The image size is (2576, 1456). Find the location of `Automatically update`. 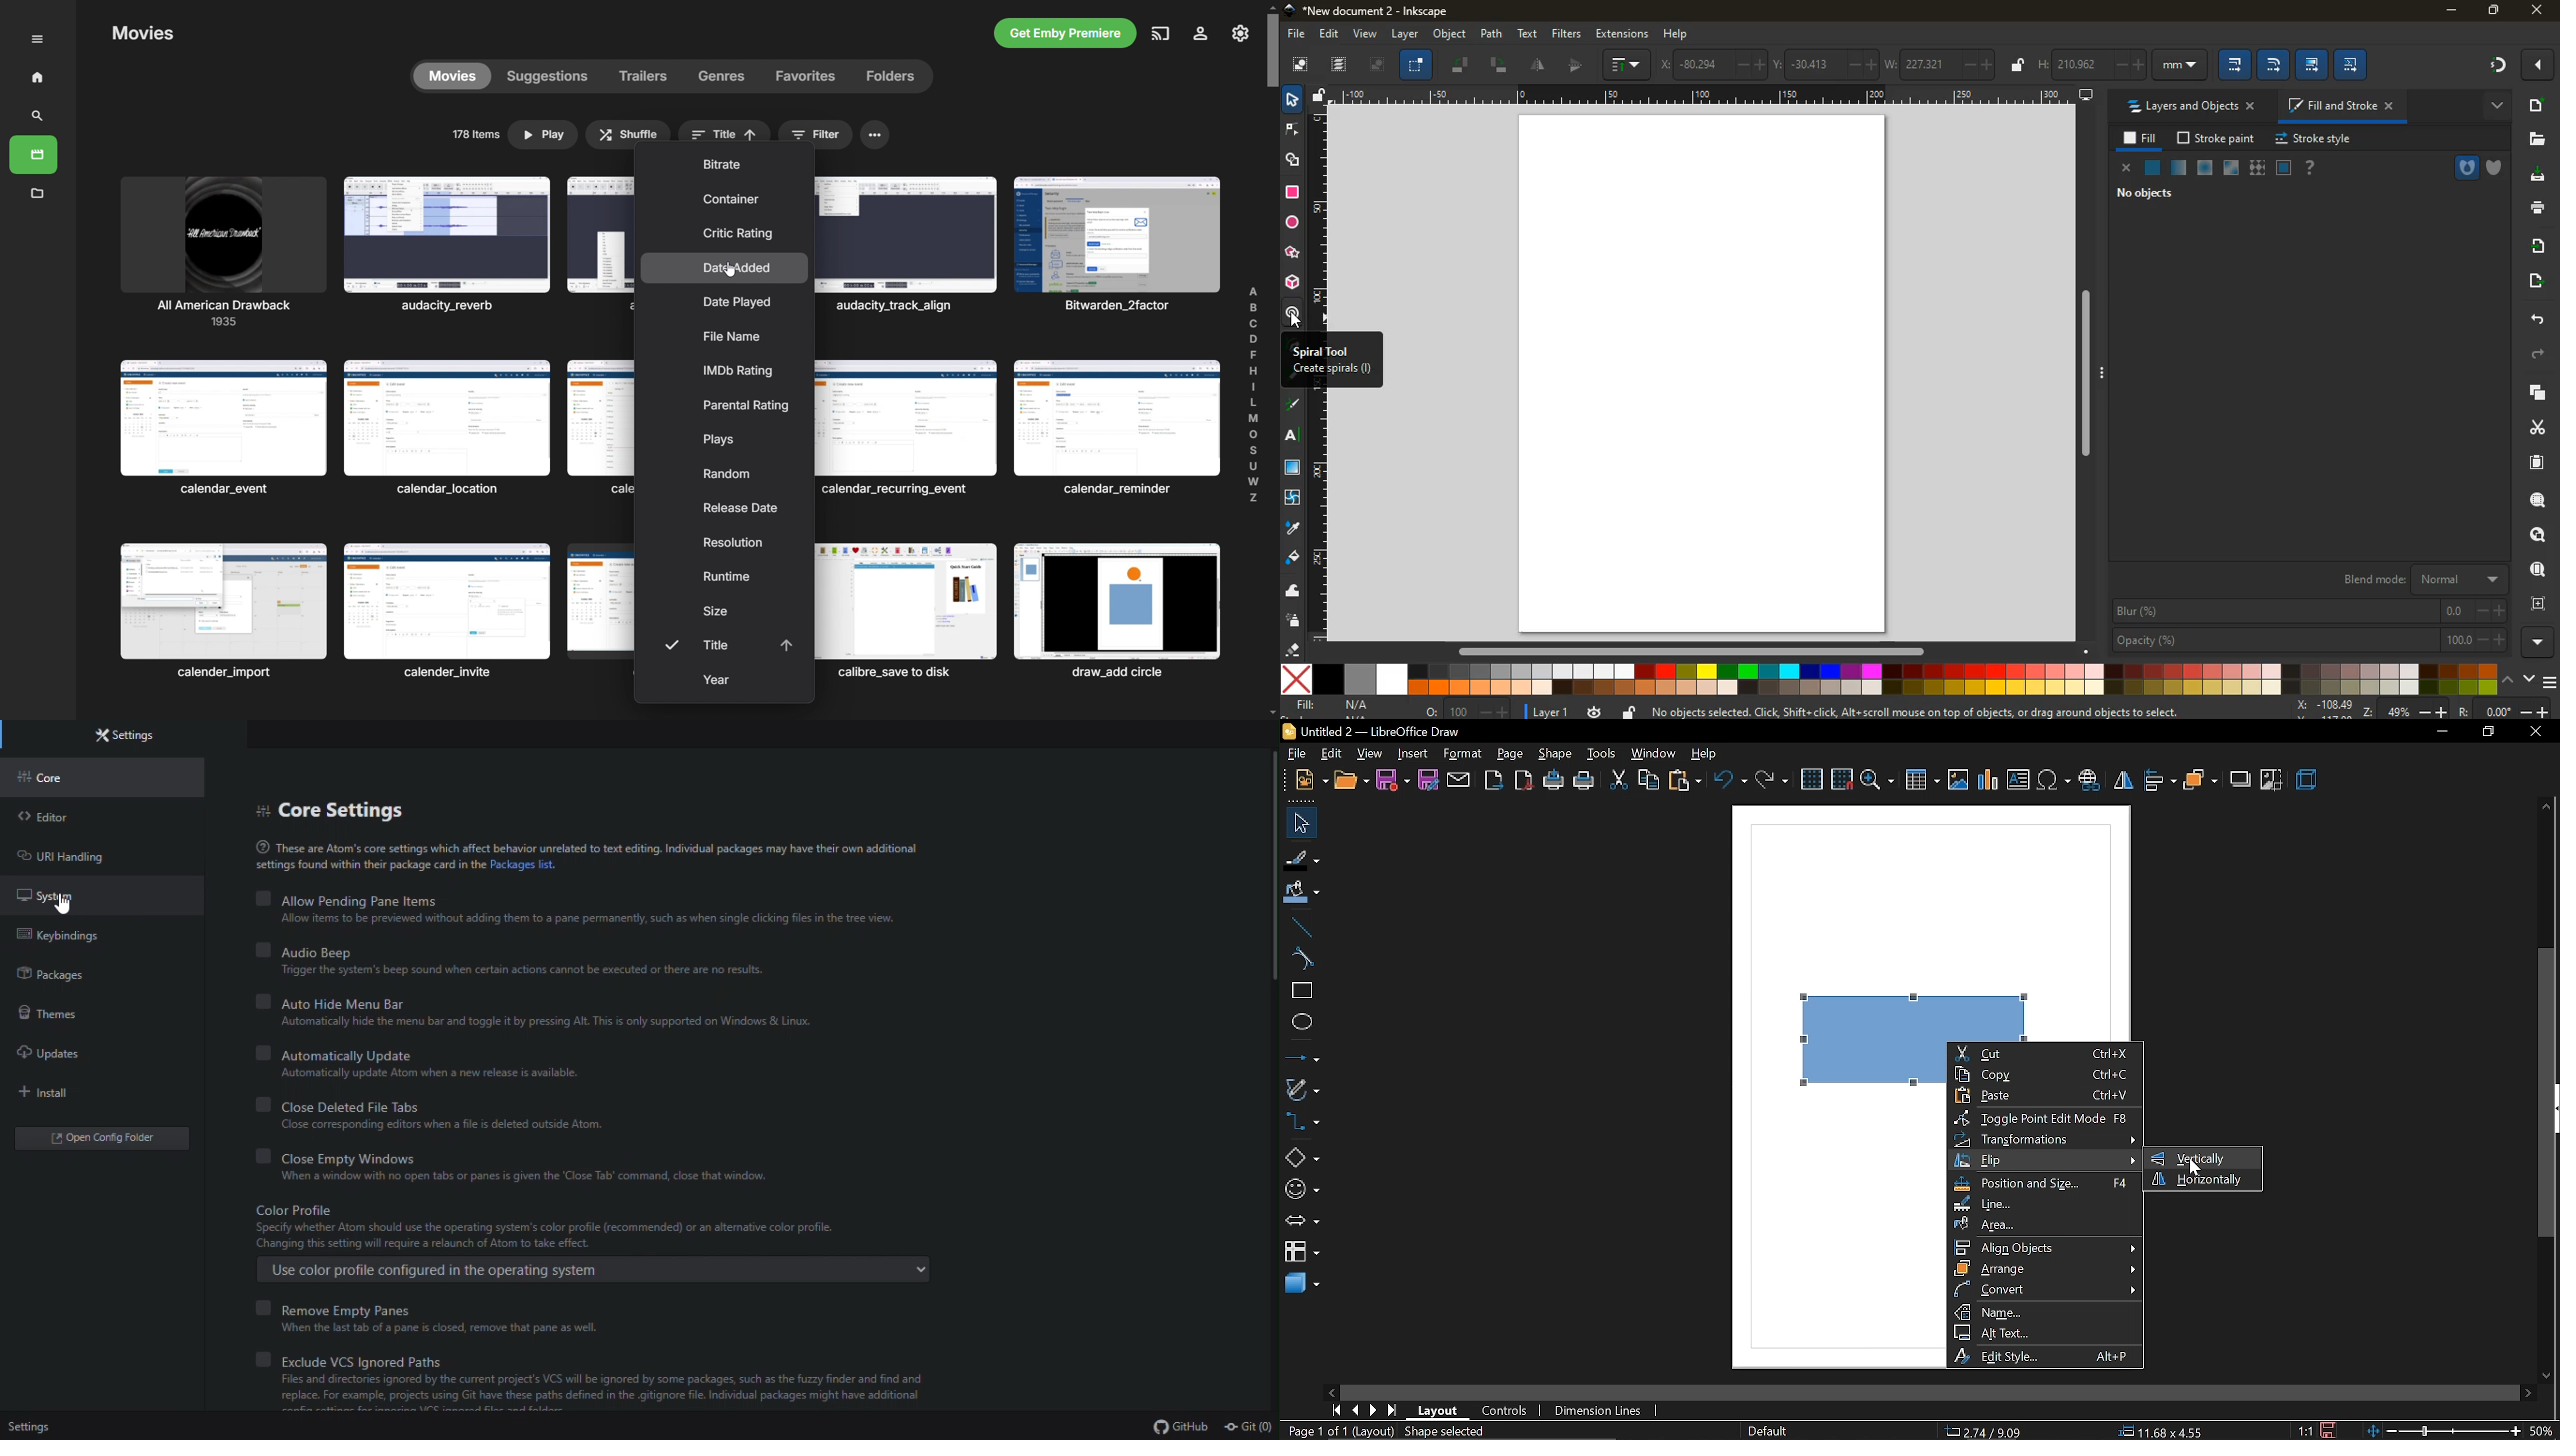

Automatically update is located at coordinates (466, 1054).